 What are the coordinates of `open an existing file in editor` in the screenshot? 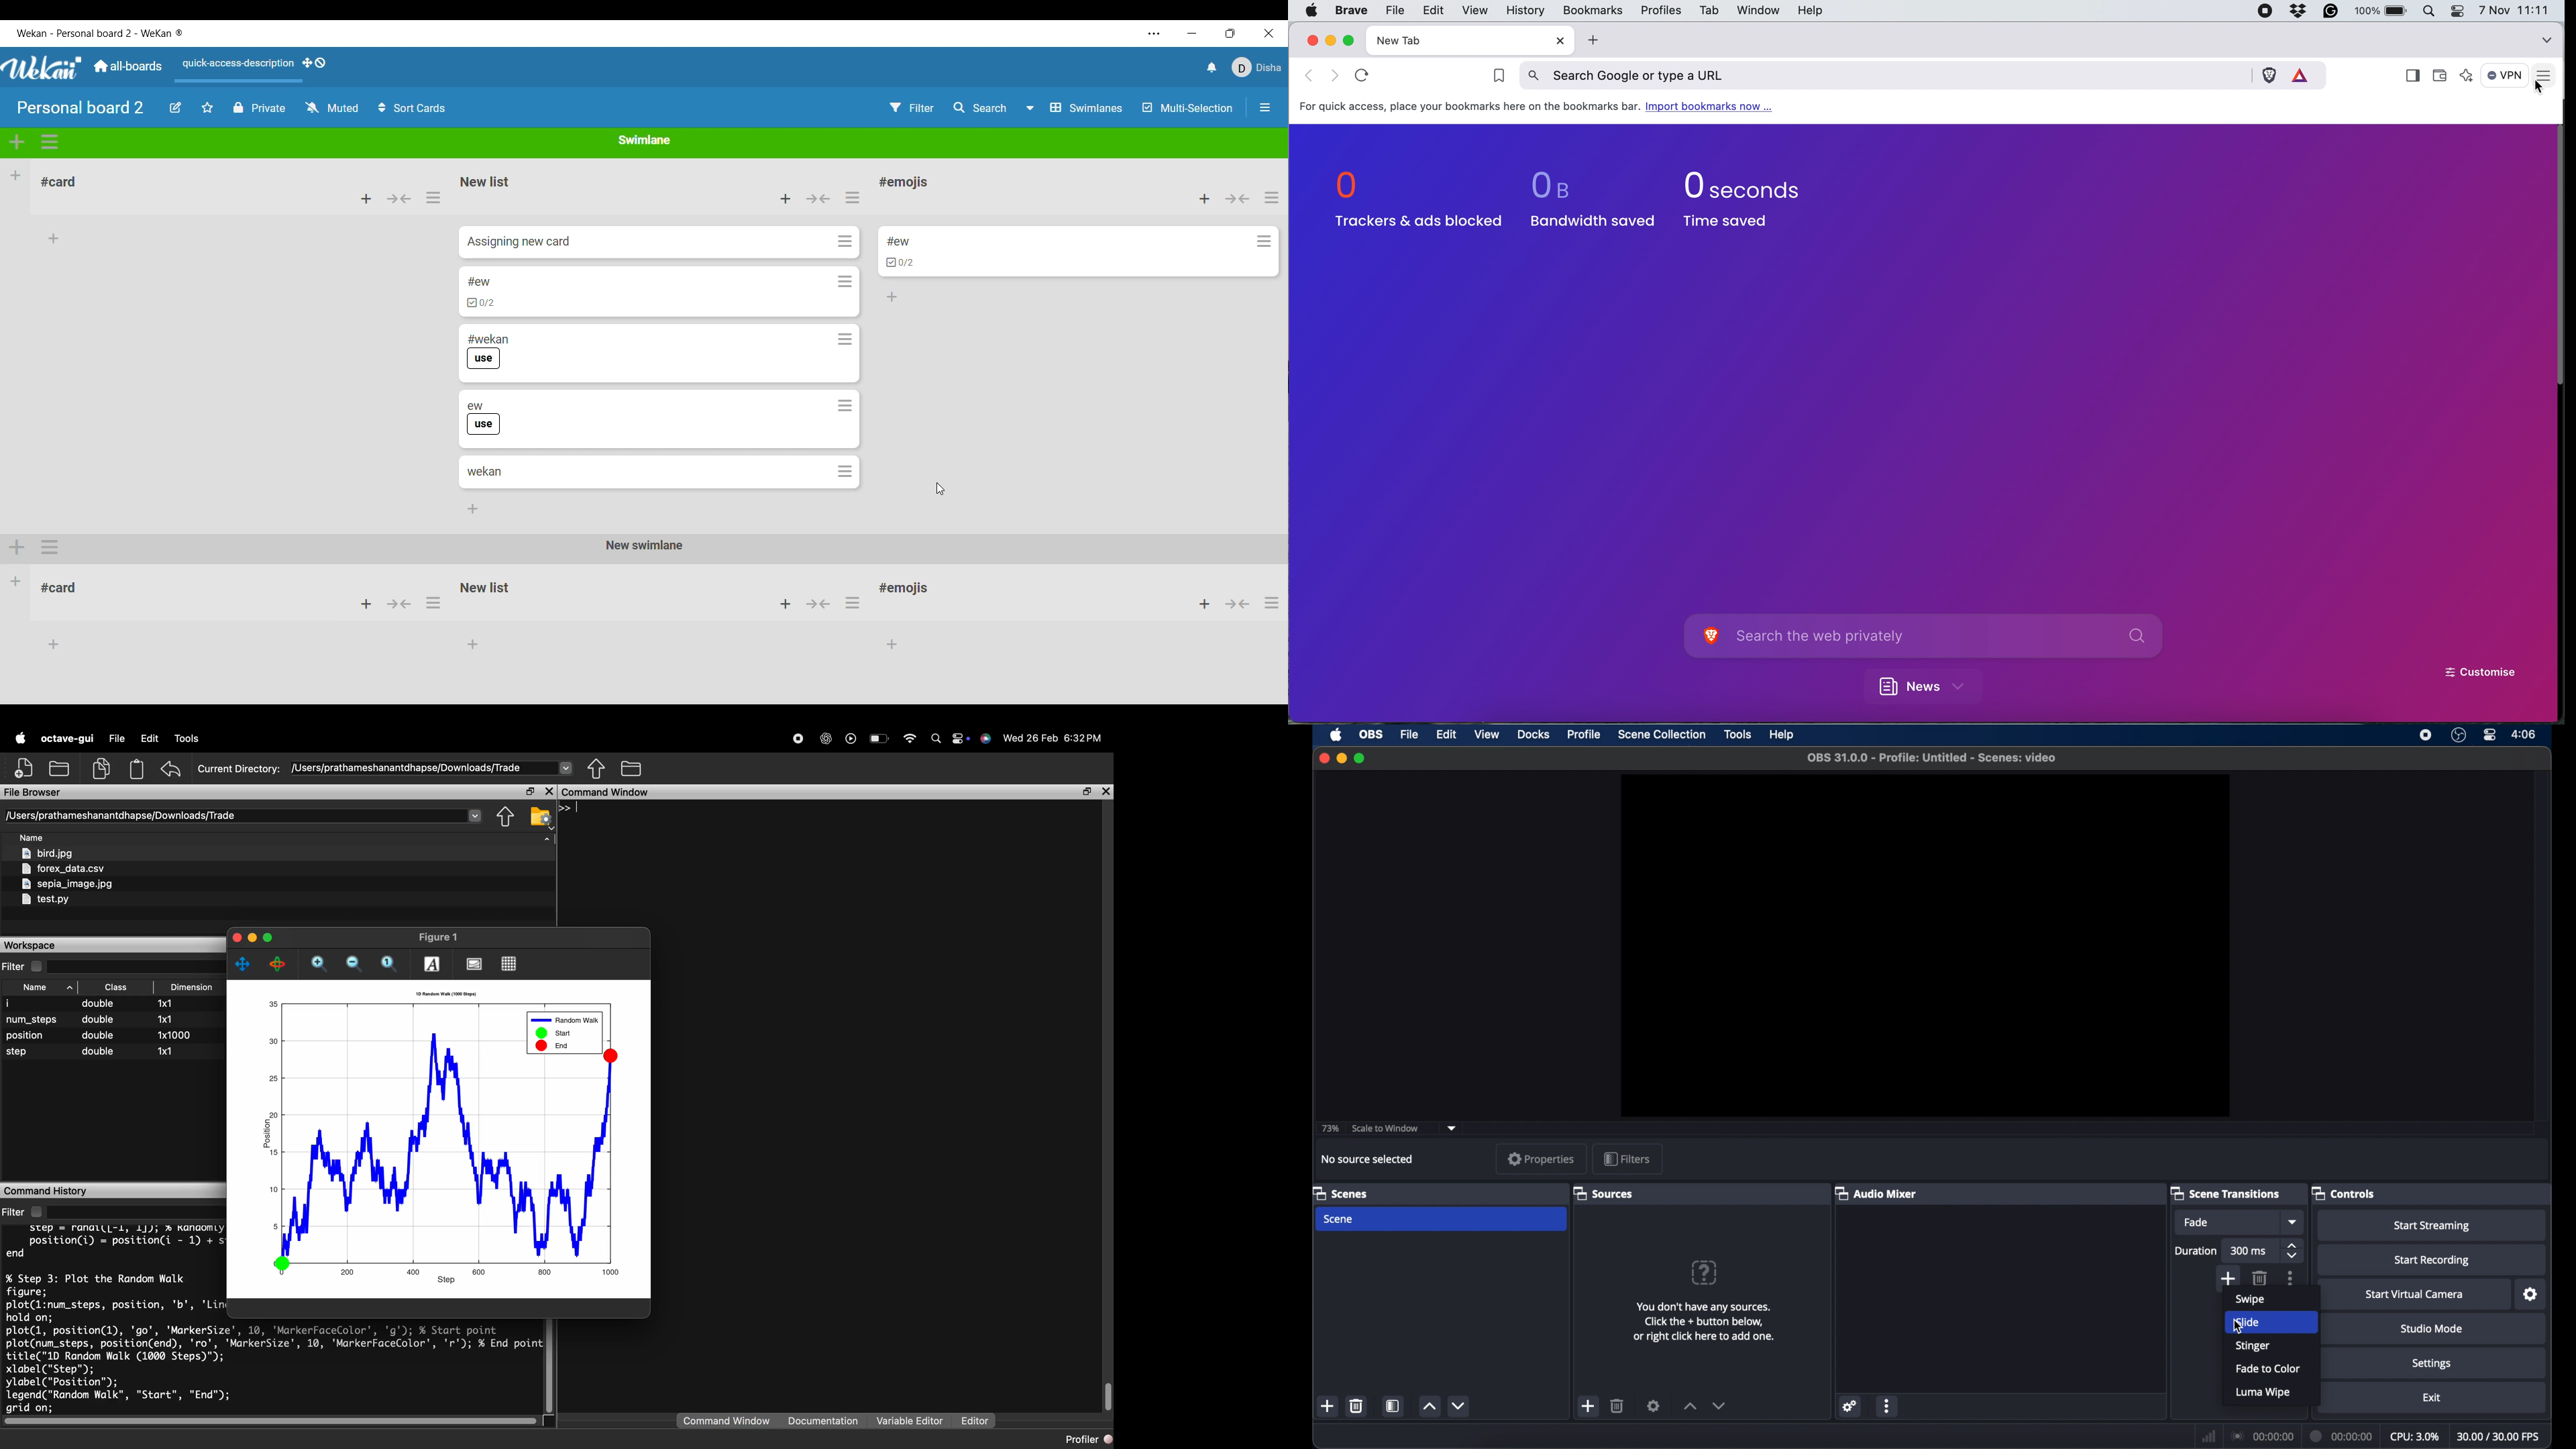 It's located at (60, 767).